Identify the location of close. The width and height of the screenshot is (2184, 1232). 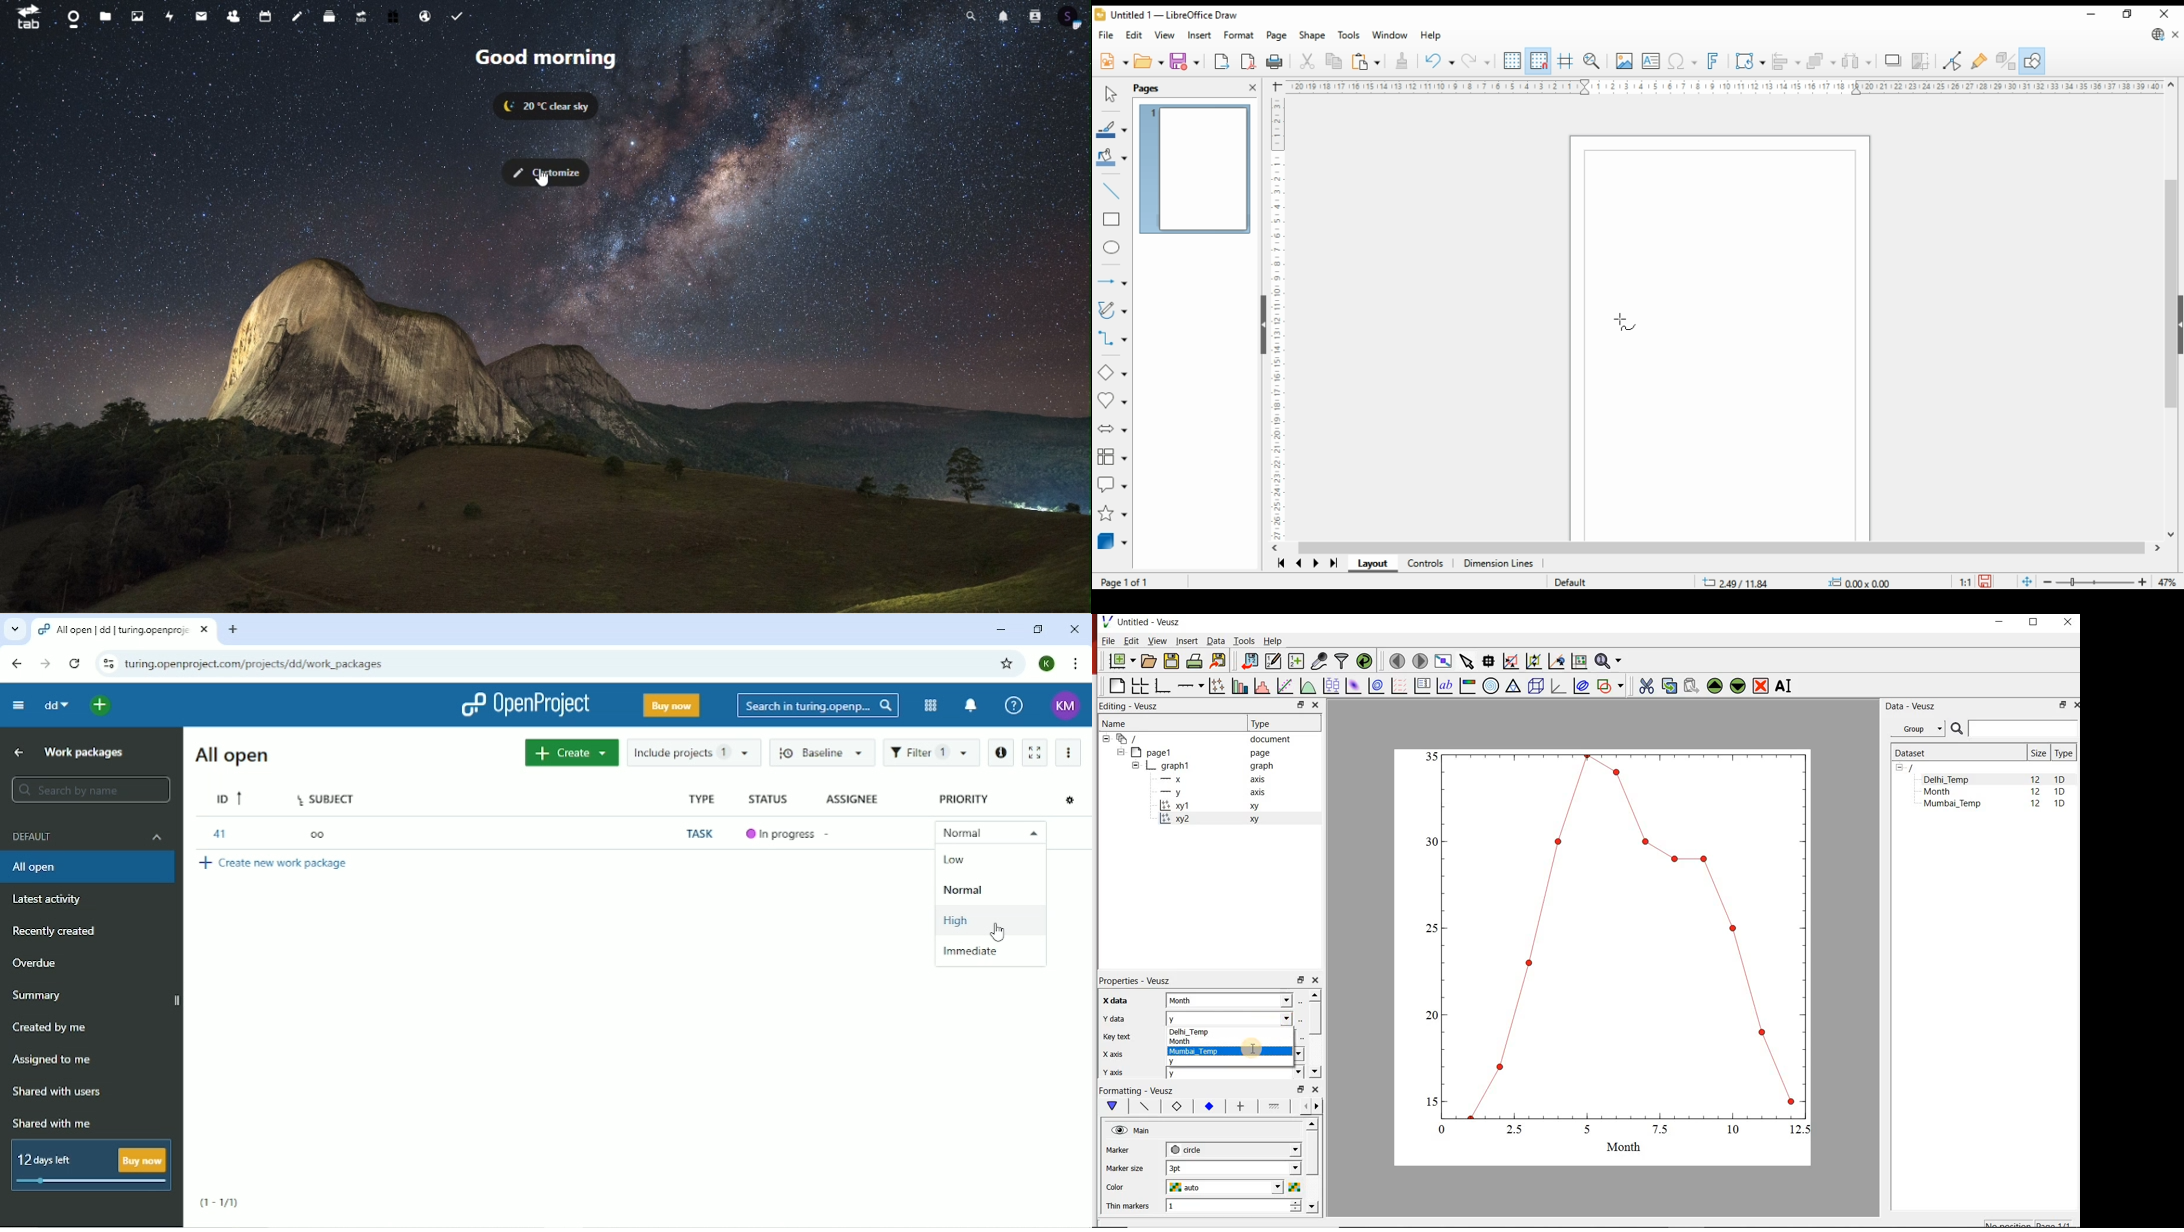
(2164, 14).